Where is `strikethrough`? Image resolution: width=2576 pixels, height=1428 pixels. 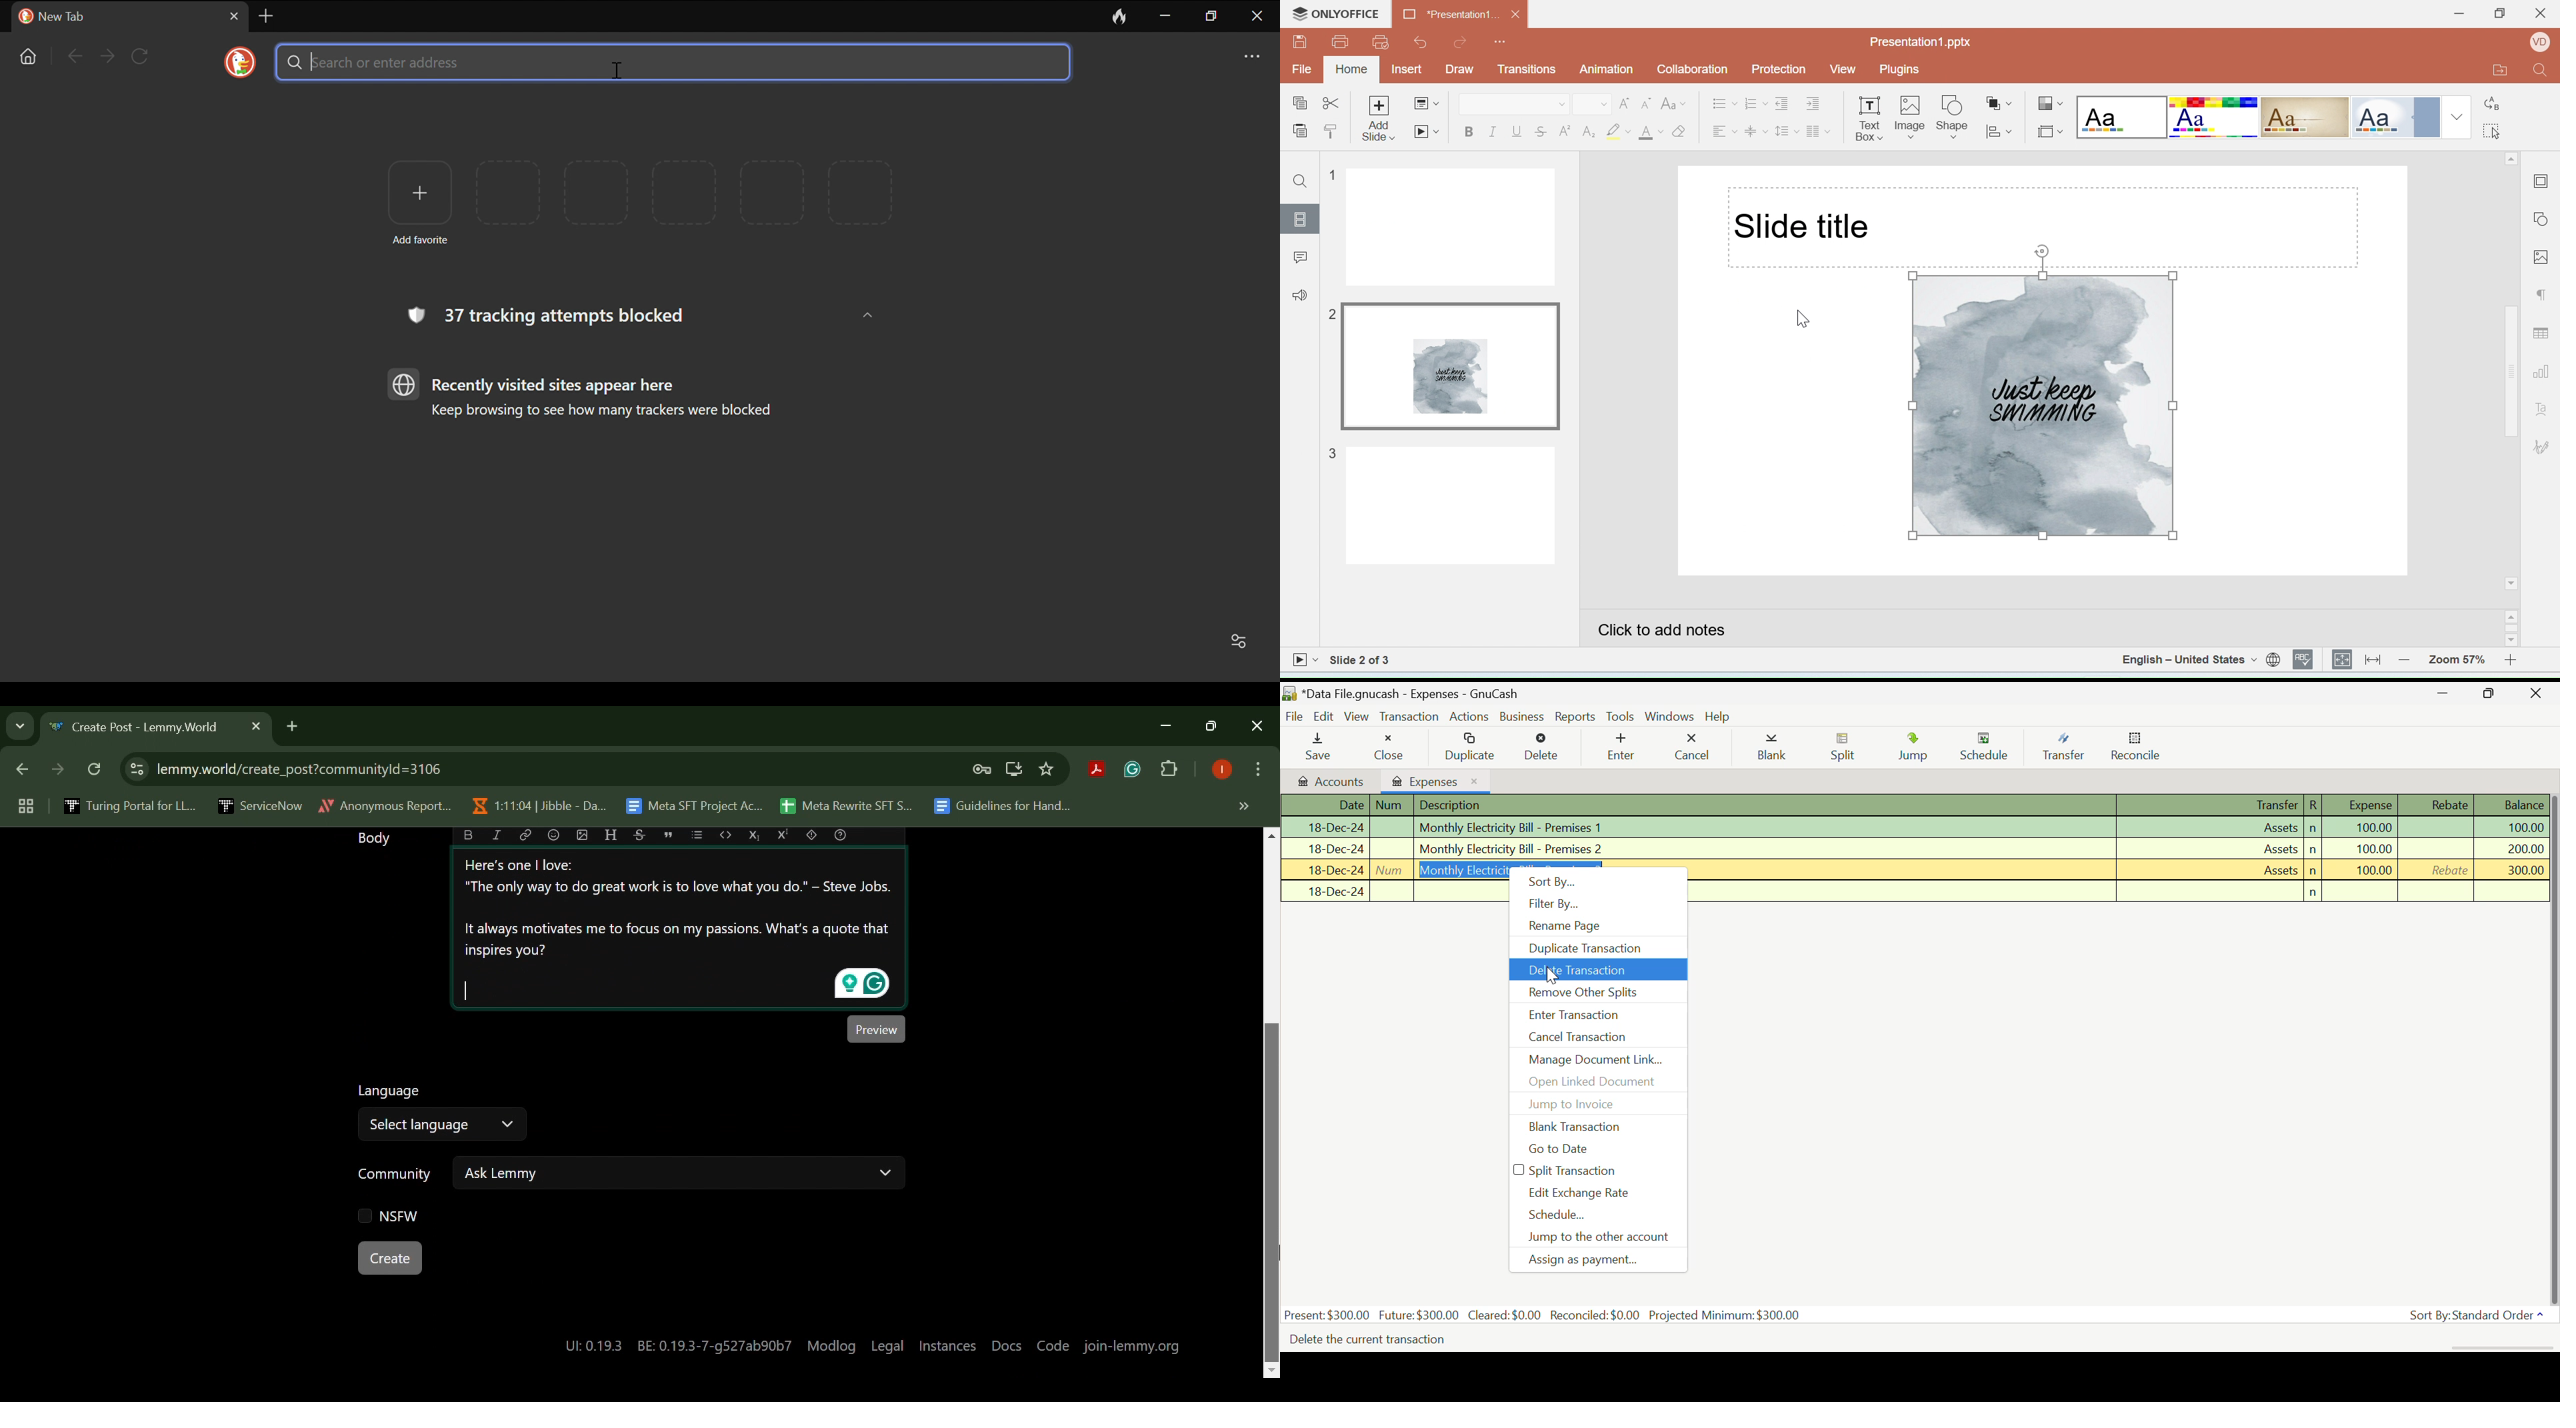
strikethrough is located at coordinates (641, 834).